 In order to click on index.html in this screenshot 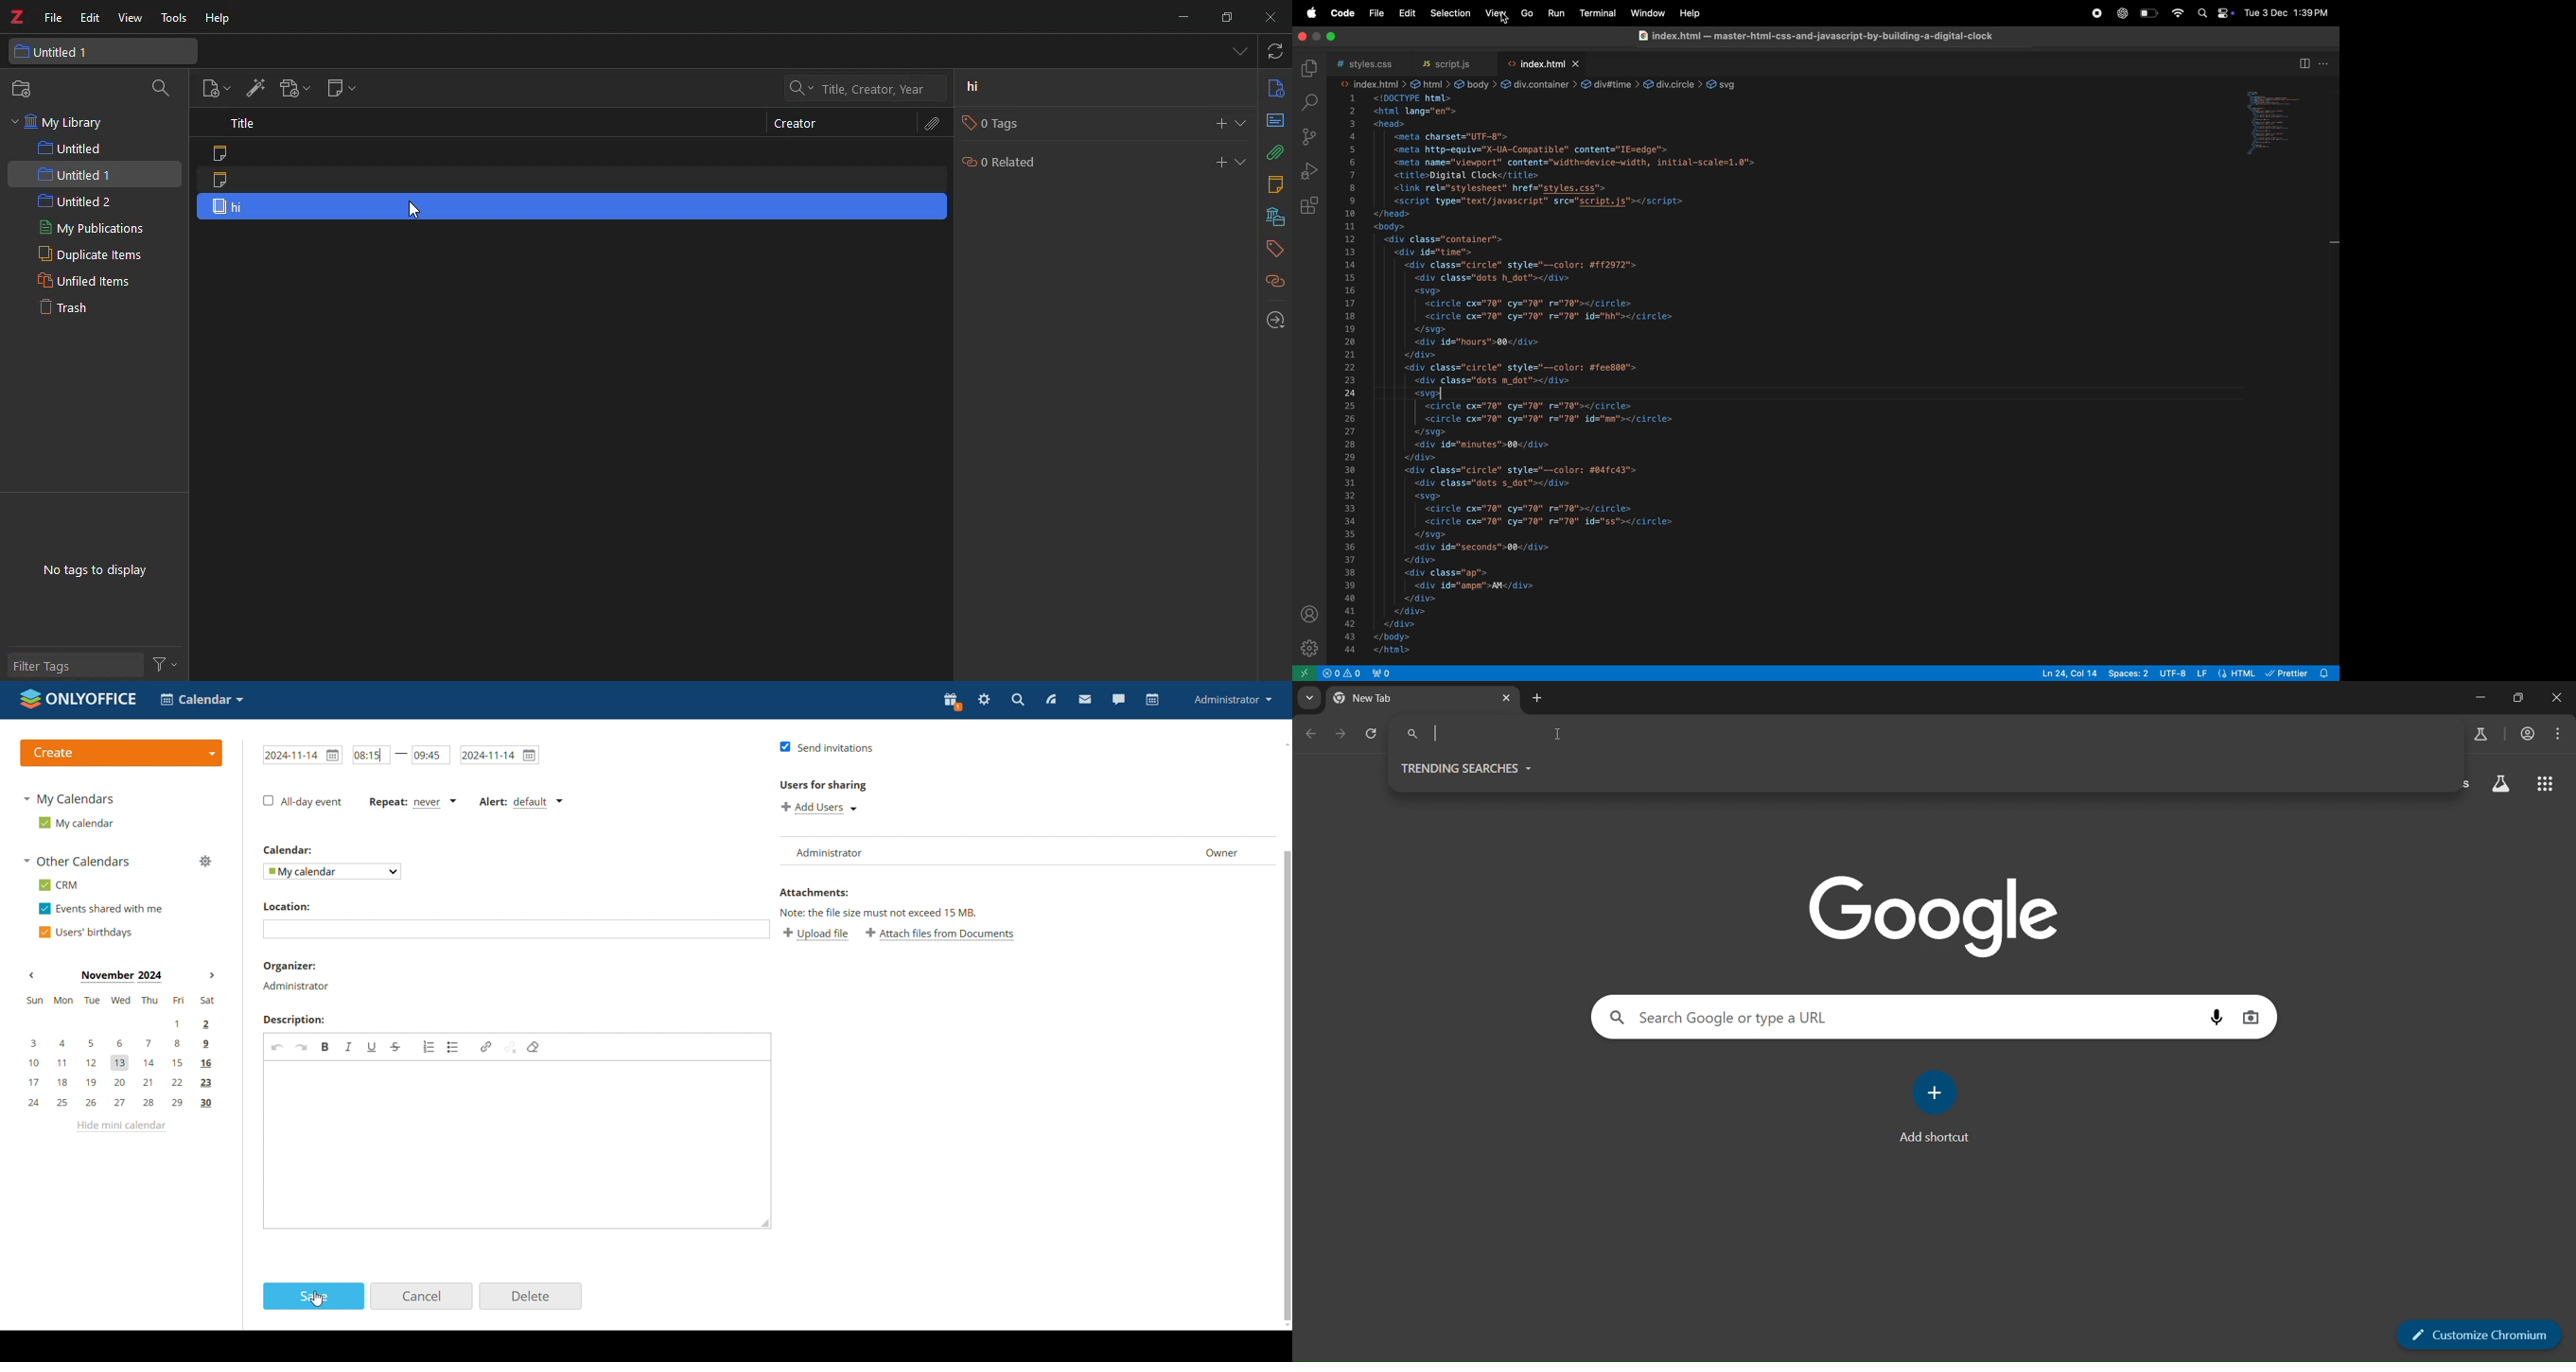, I will do `click(1543, 62)`.